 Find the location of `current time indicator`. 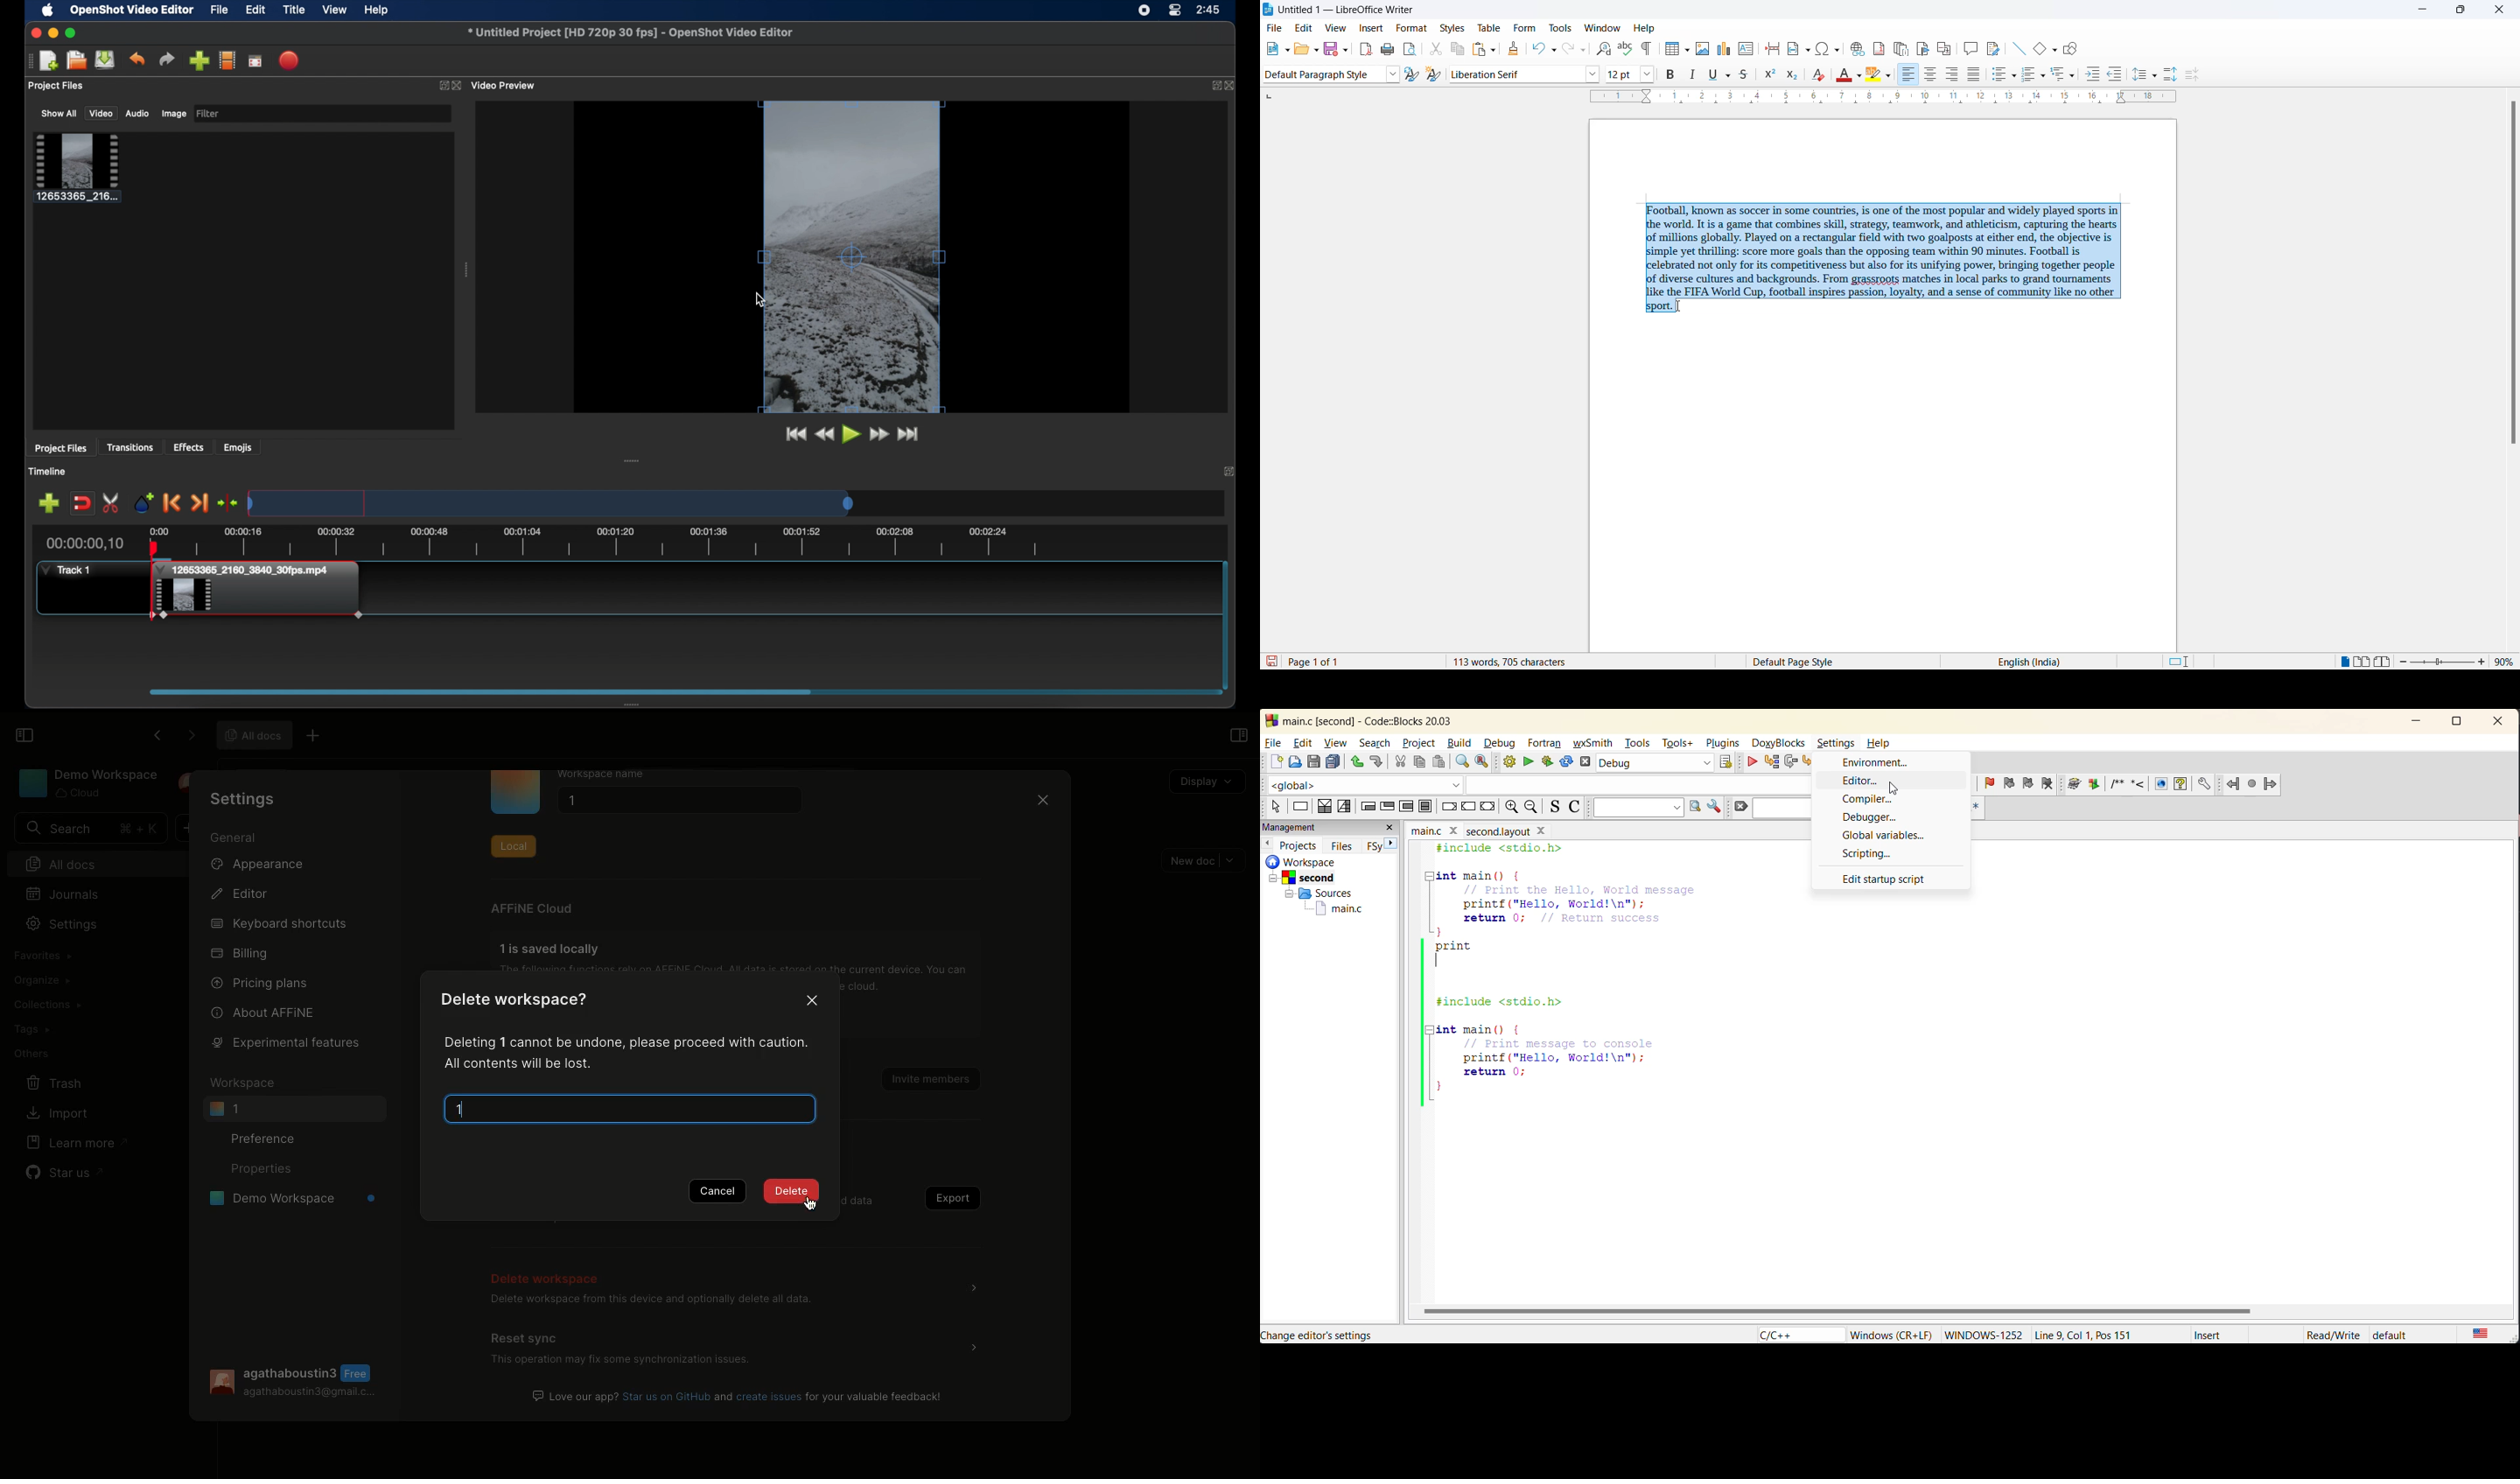

current time indicator is located at coordinates (89, 542).